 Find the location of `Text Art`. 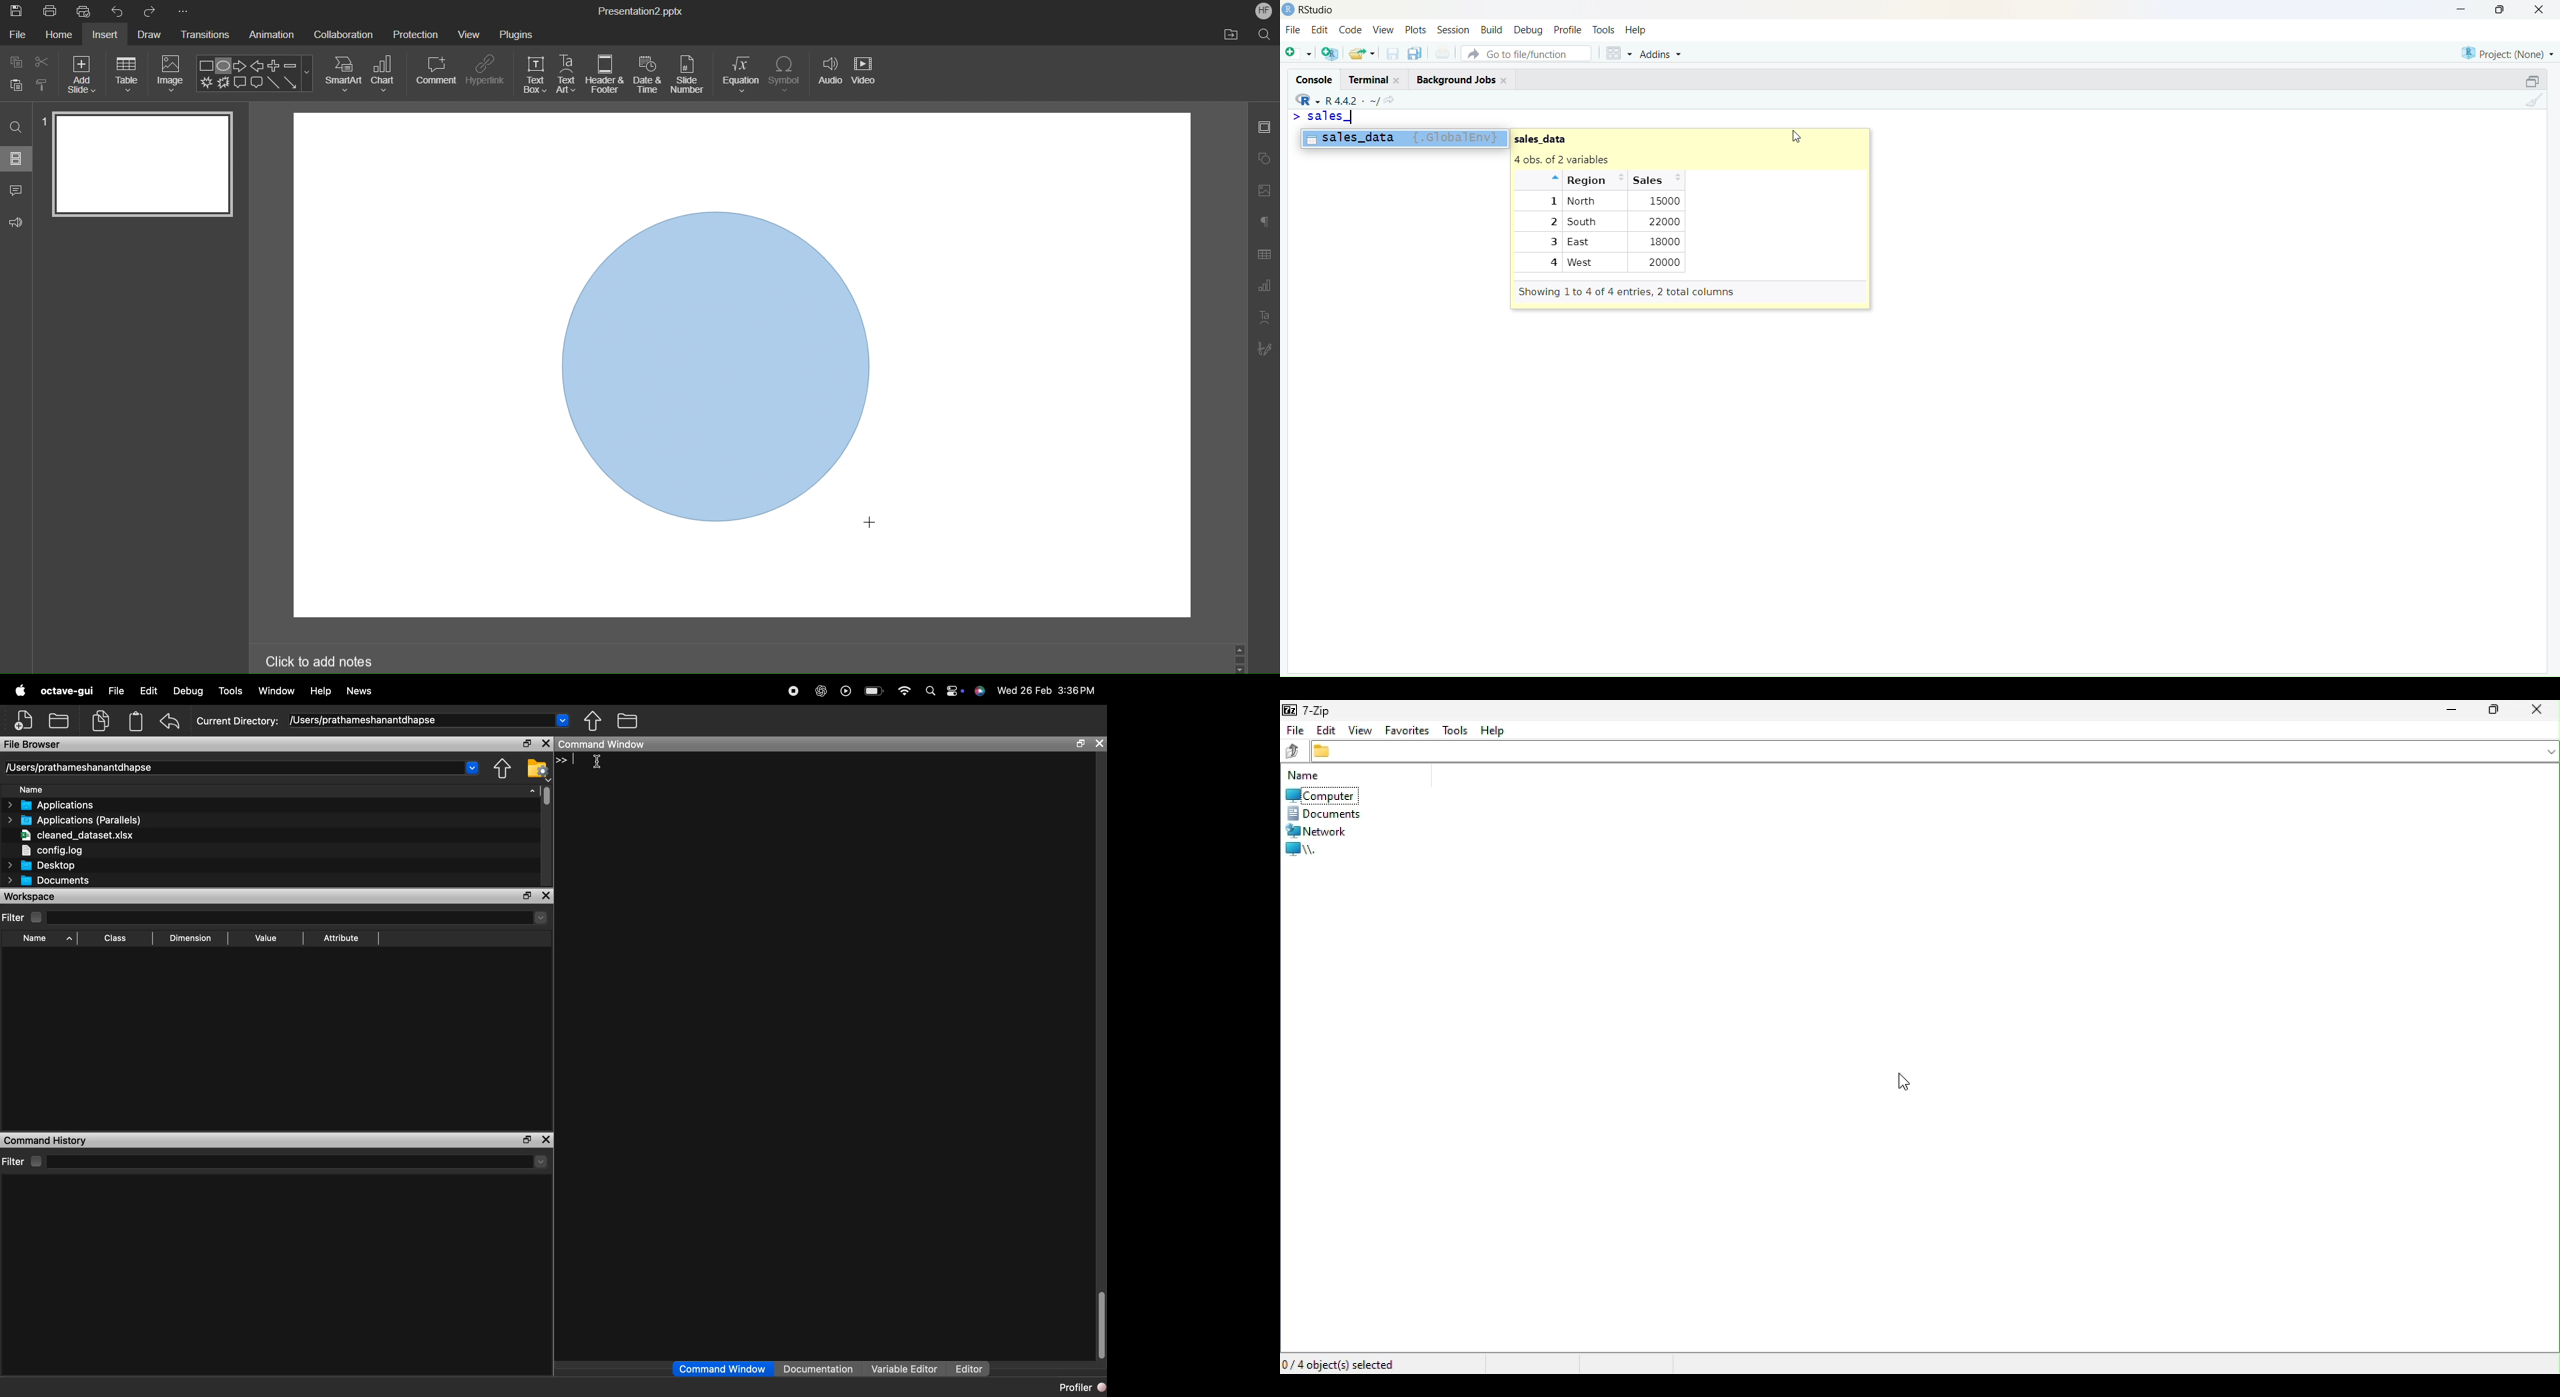

Text Art is located at coordinates (1265, 321).